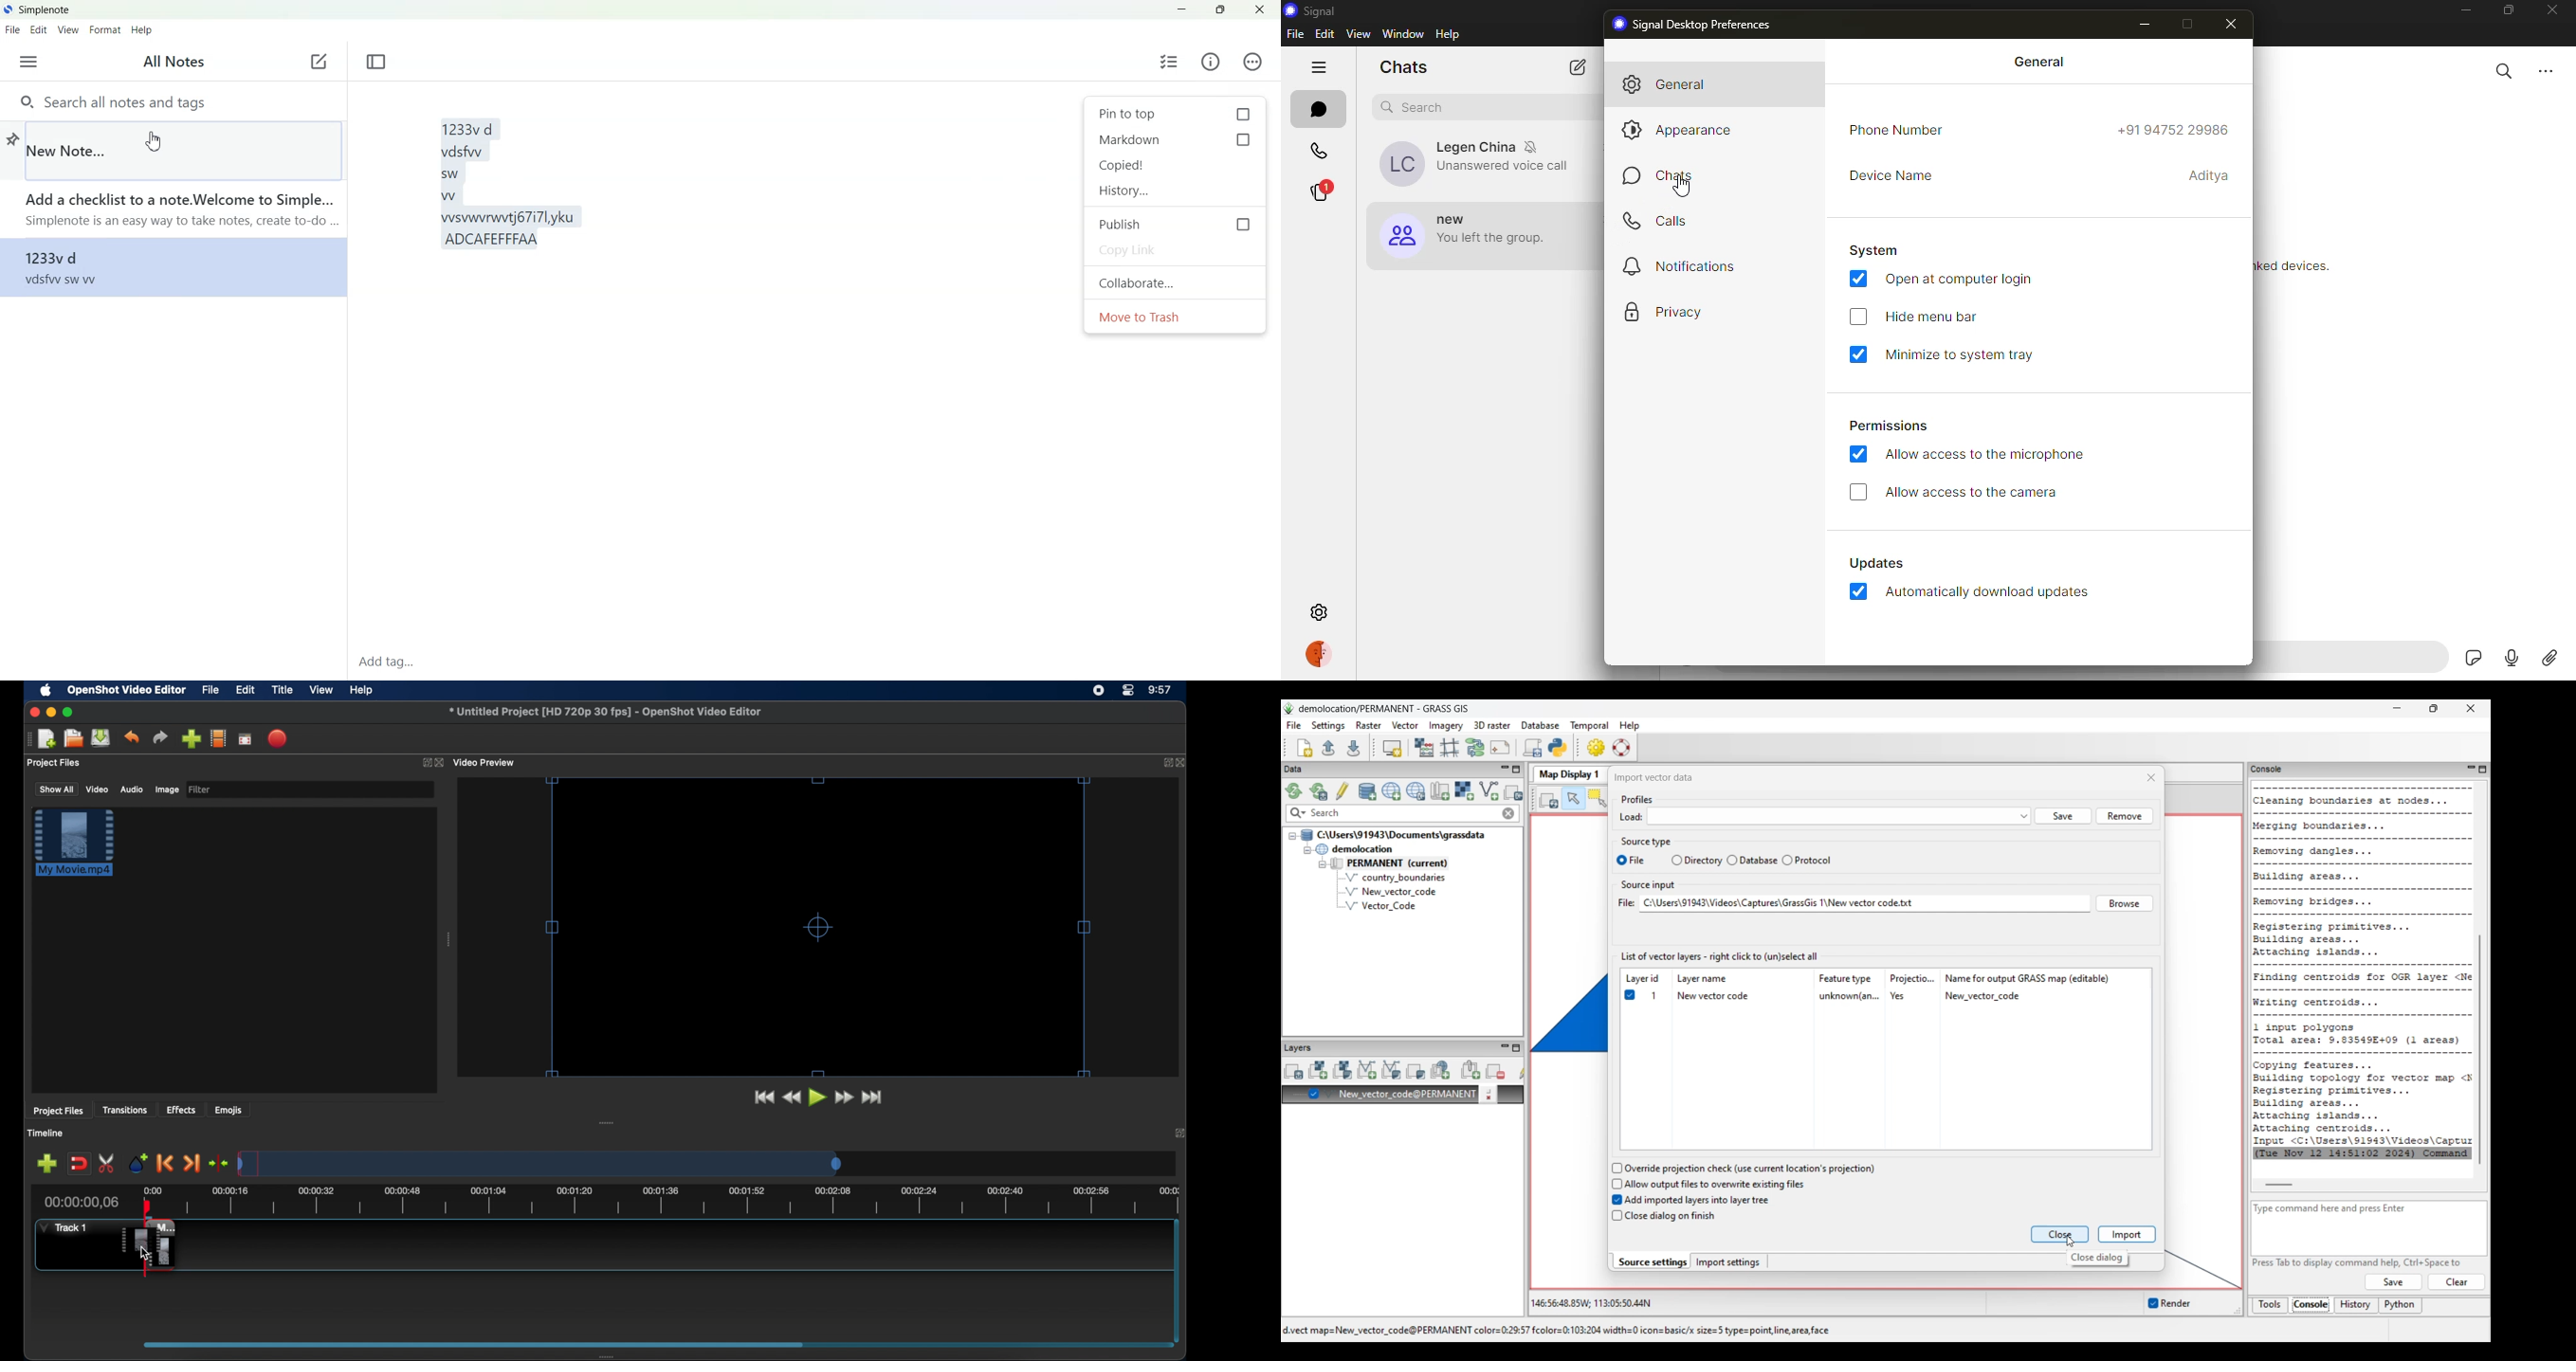  Describe the element at coordinates (1222, 10) in the screenshot. I see `Maximize` at that location.